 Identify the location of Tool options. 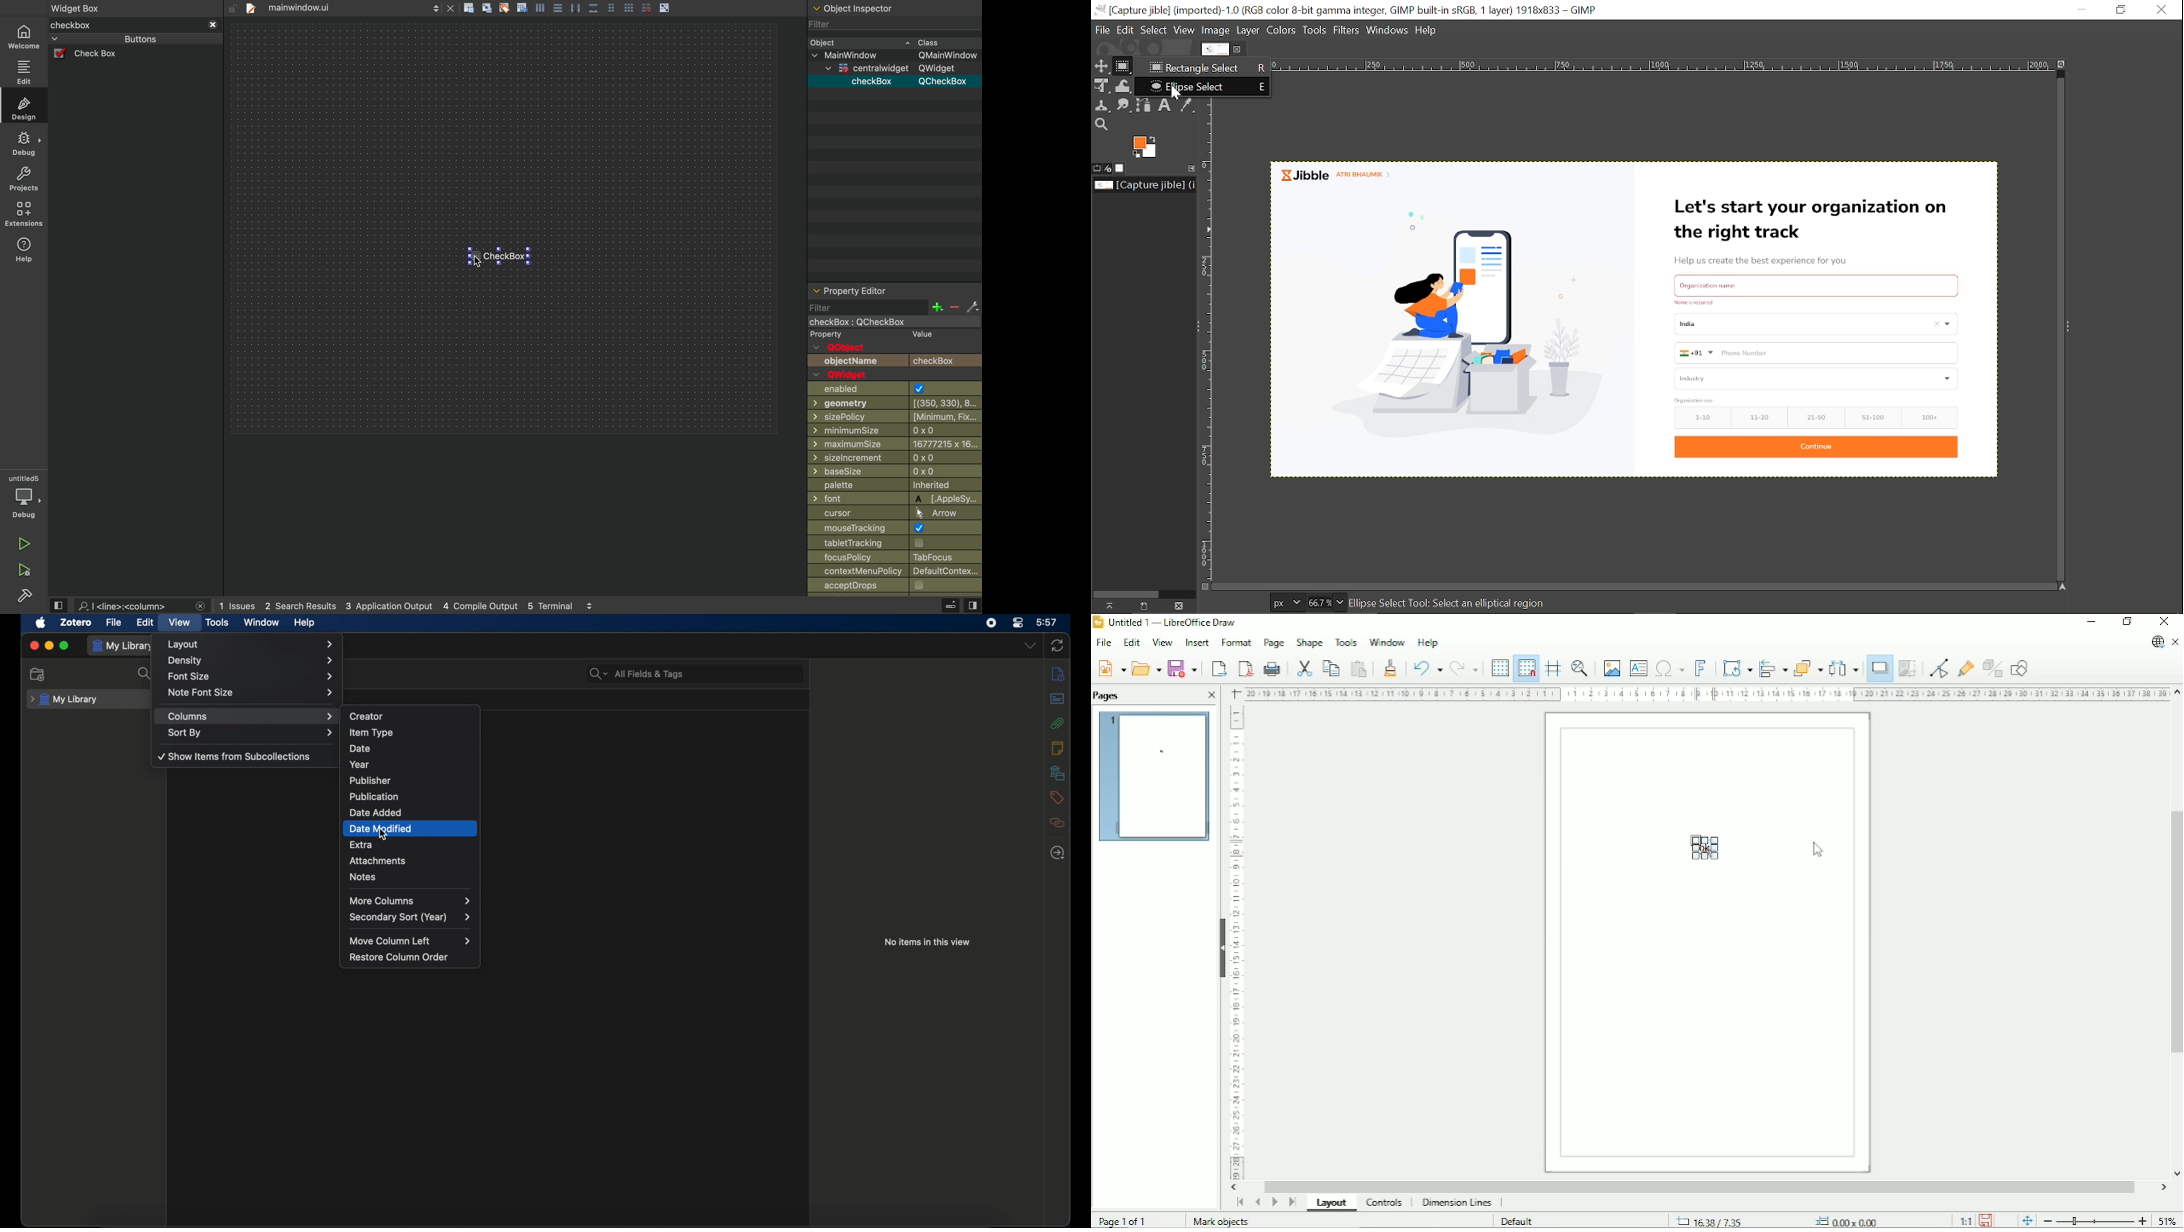
(1097, 169).